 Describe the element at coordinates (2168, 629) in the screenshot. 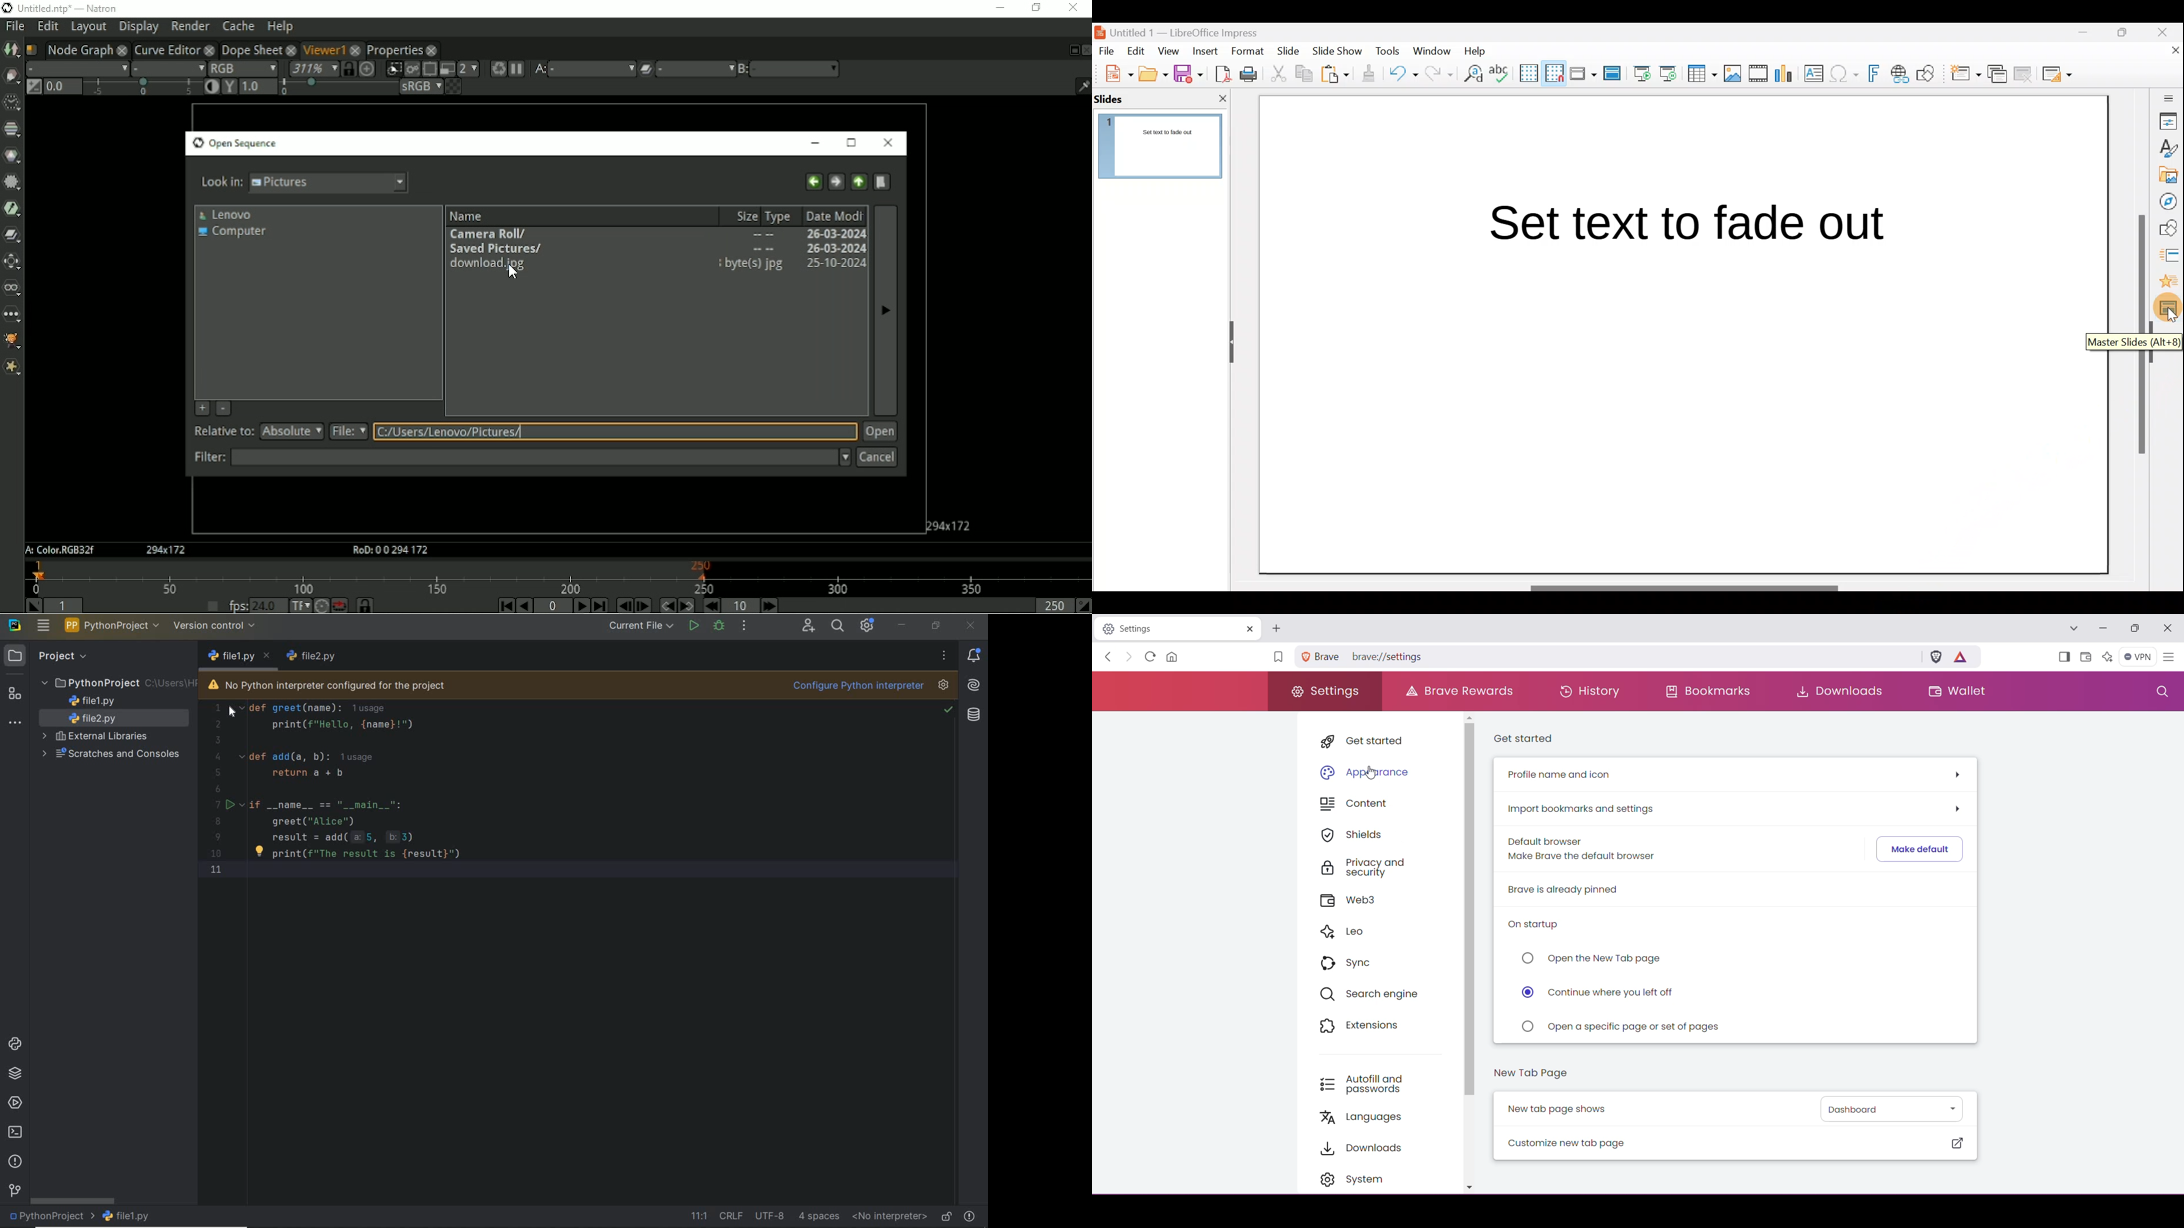

I see `Close` at that location.